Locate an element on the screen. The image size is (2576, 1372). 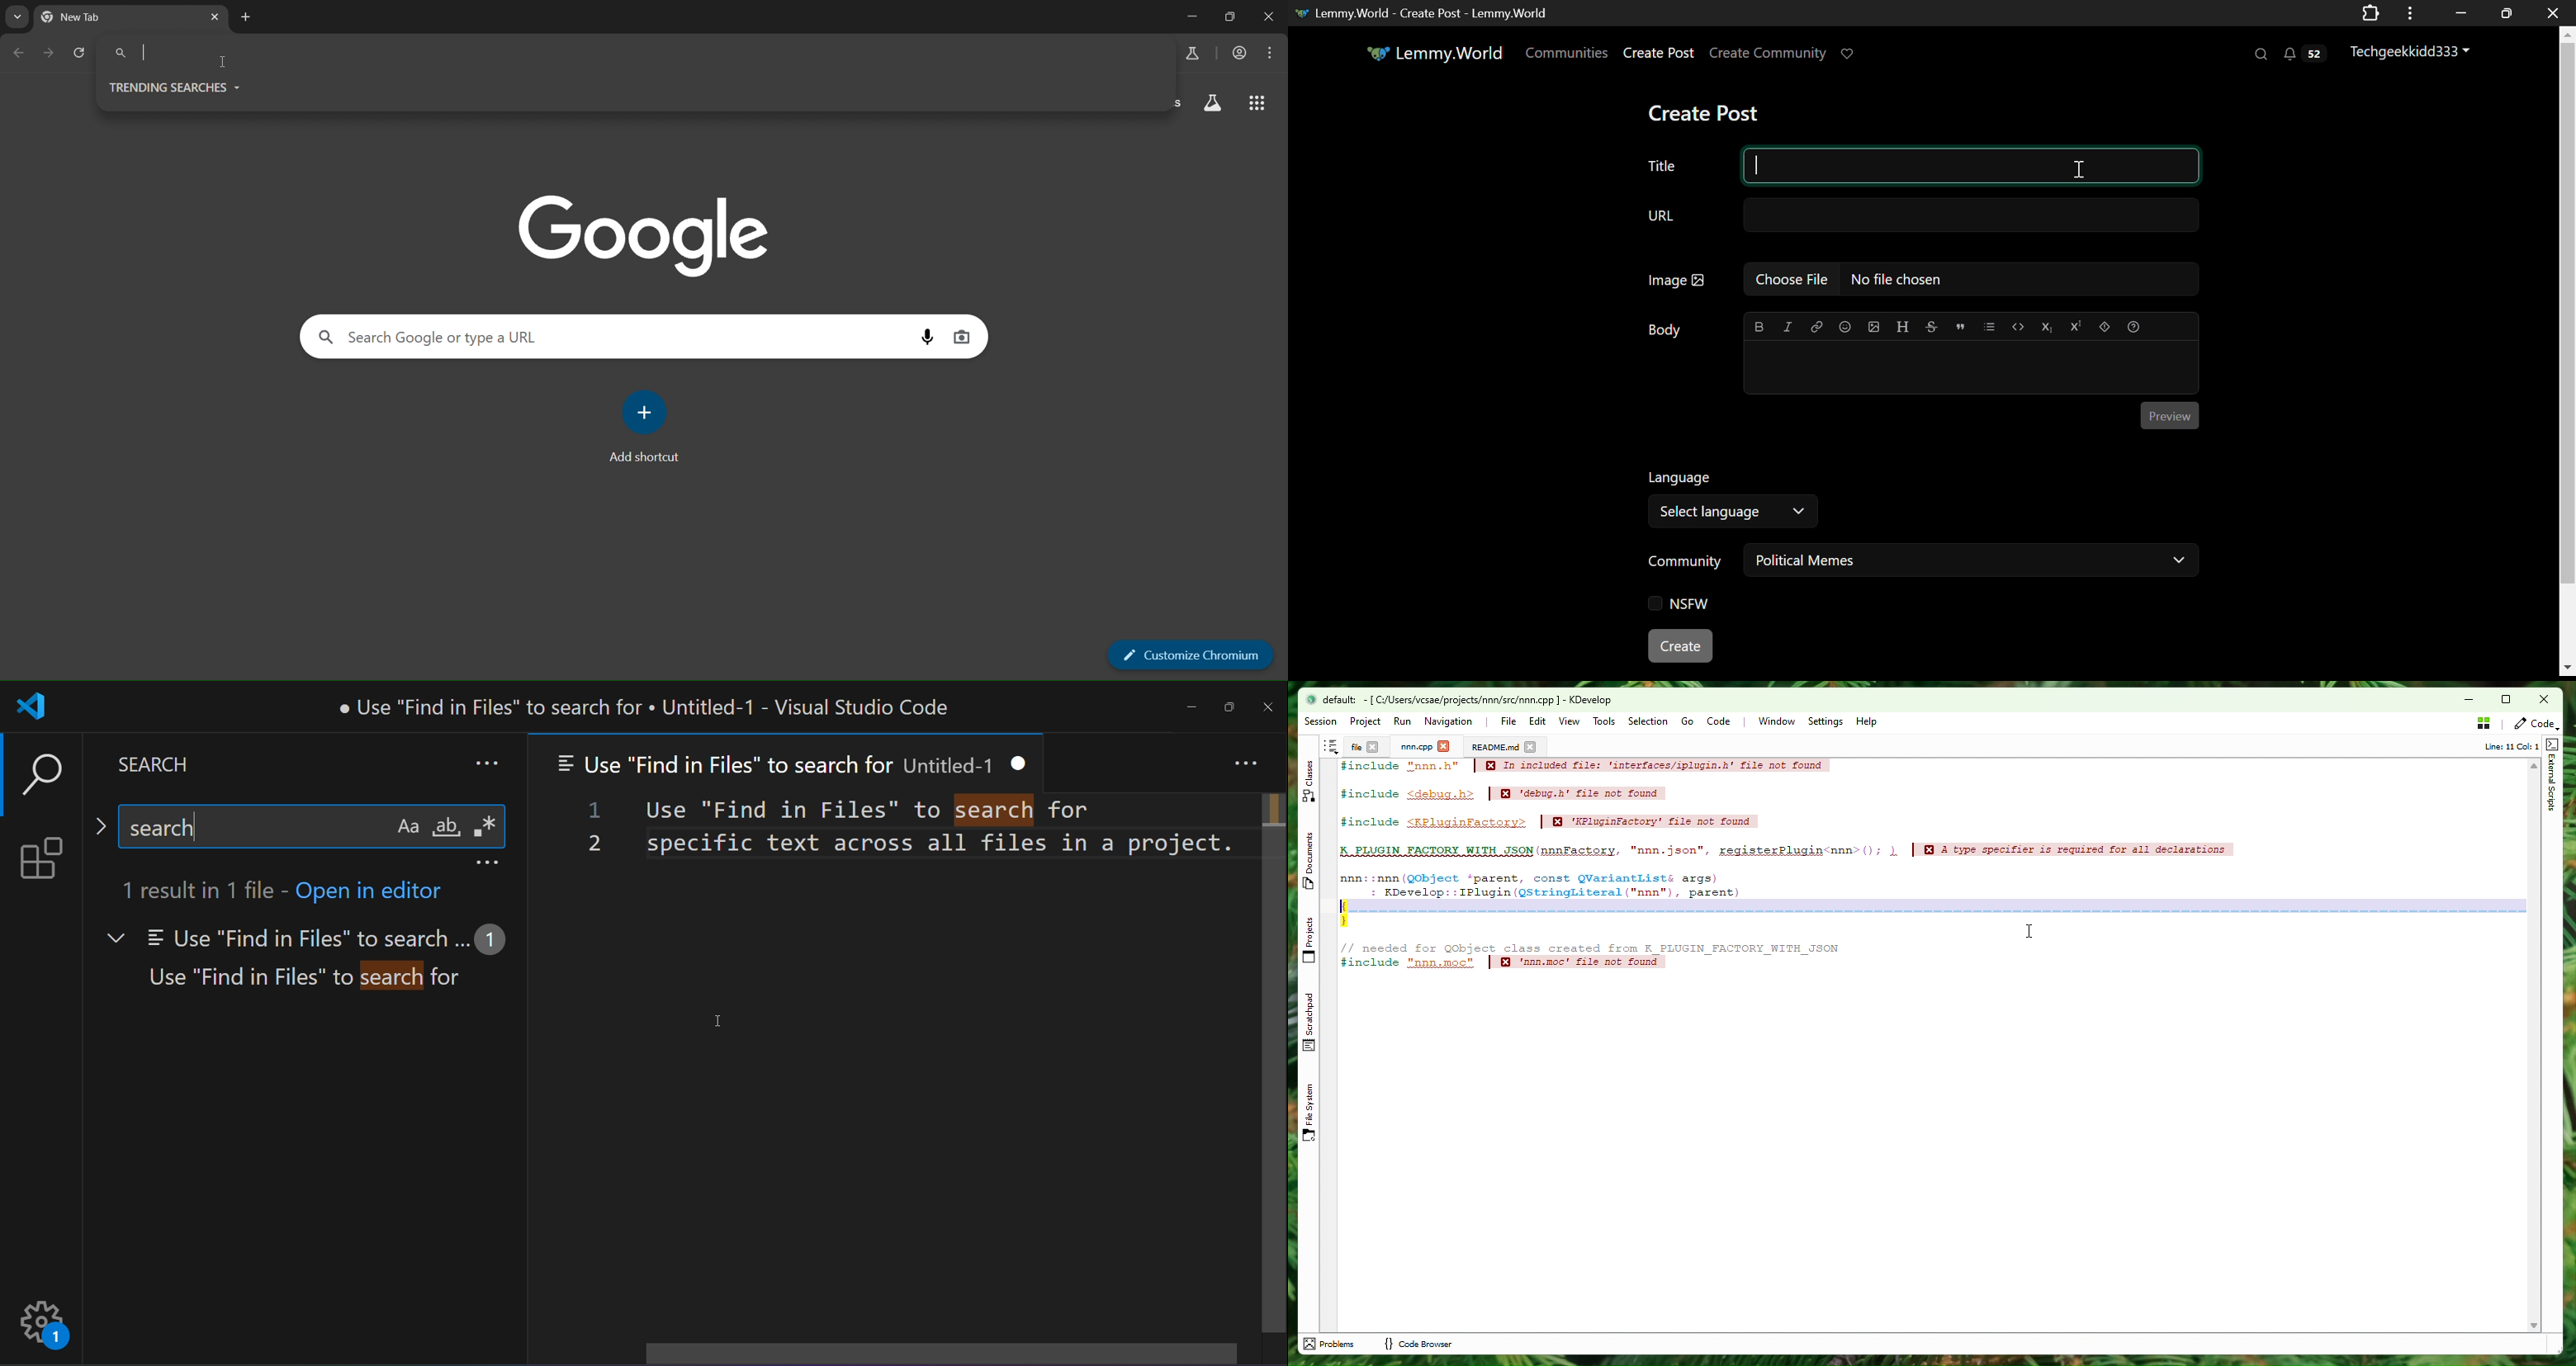
Link is located at coordinates (1817, 325).